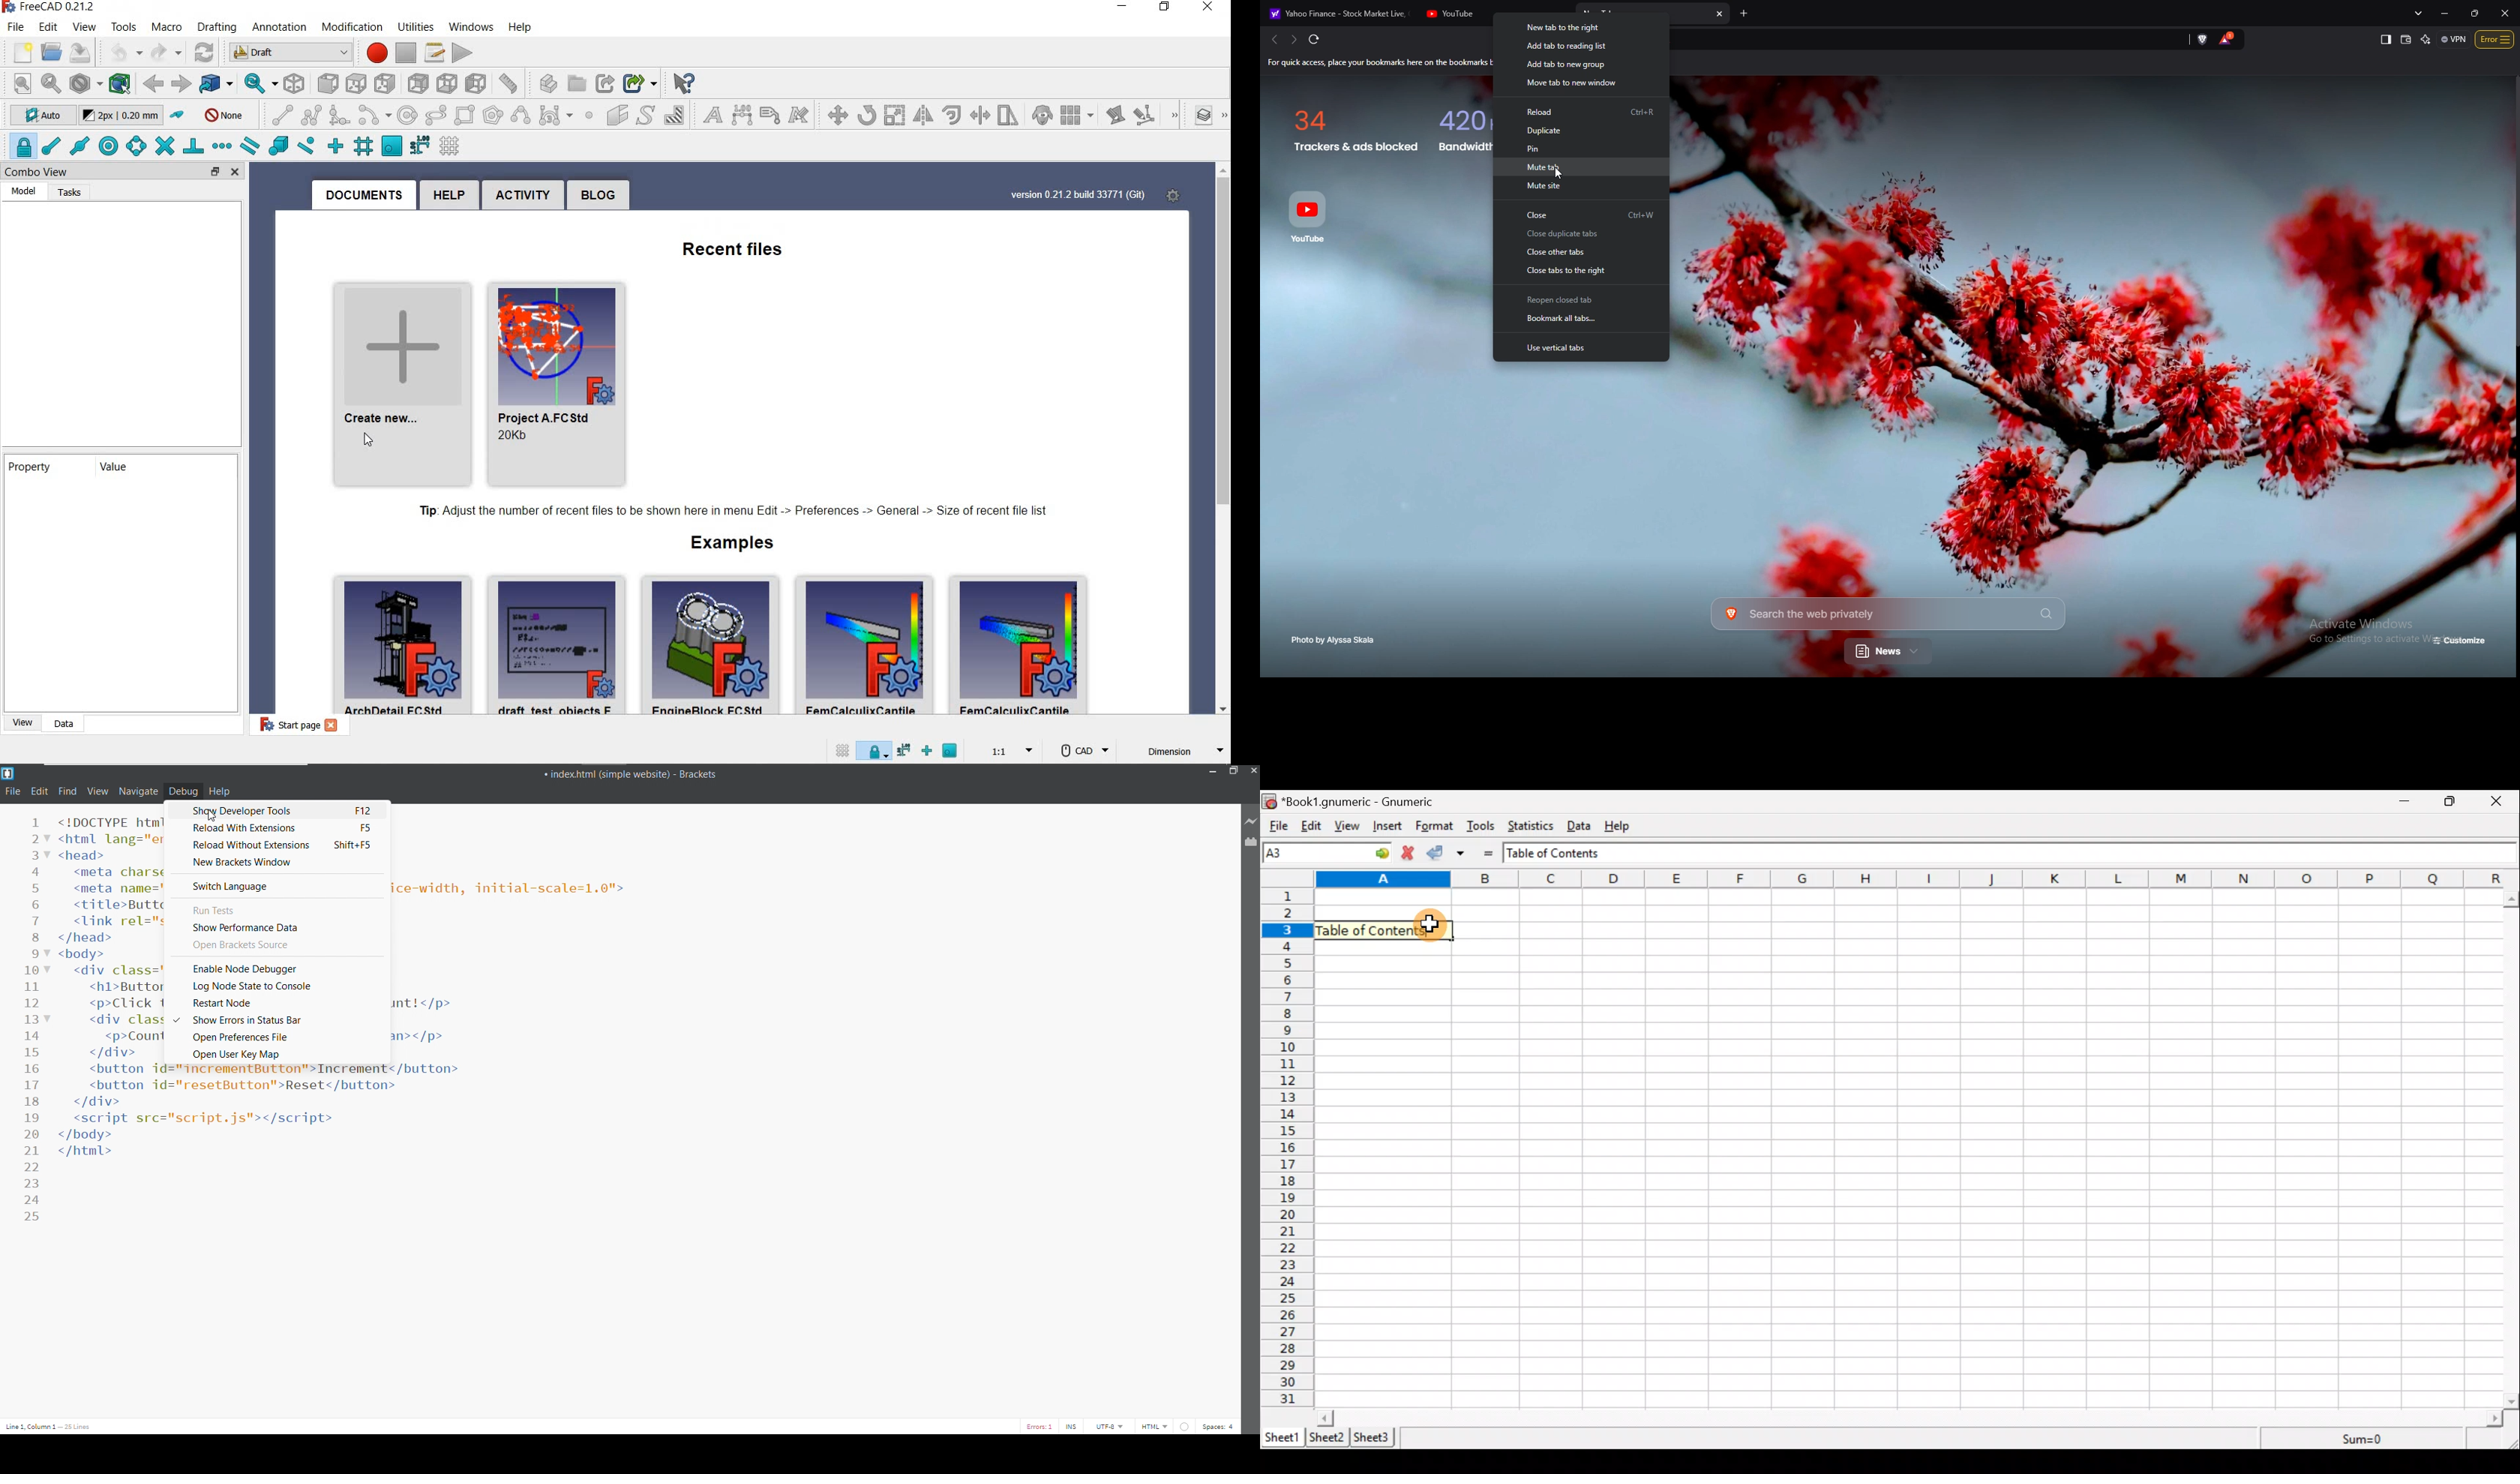  What do you see at coordinates (18, 51) in the screenshot?
I see `new` at bounding box center [18, 51].